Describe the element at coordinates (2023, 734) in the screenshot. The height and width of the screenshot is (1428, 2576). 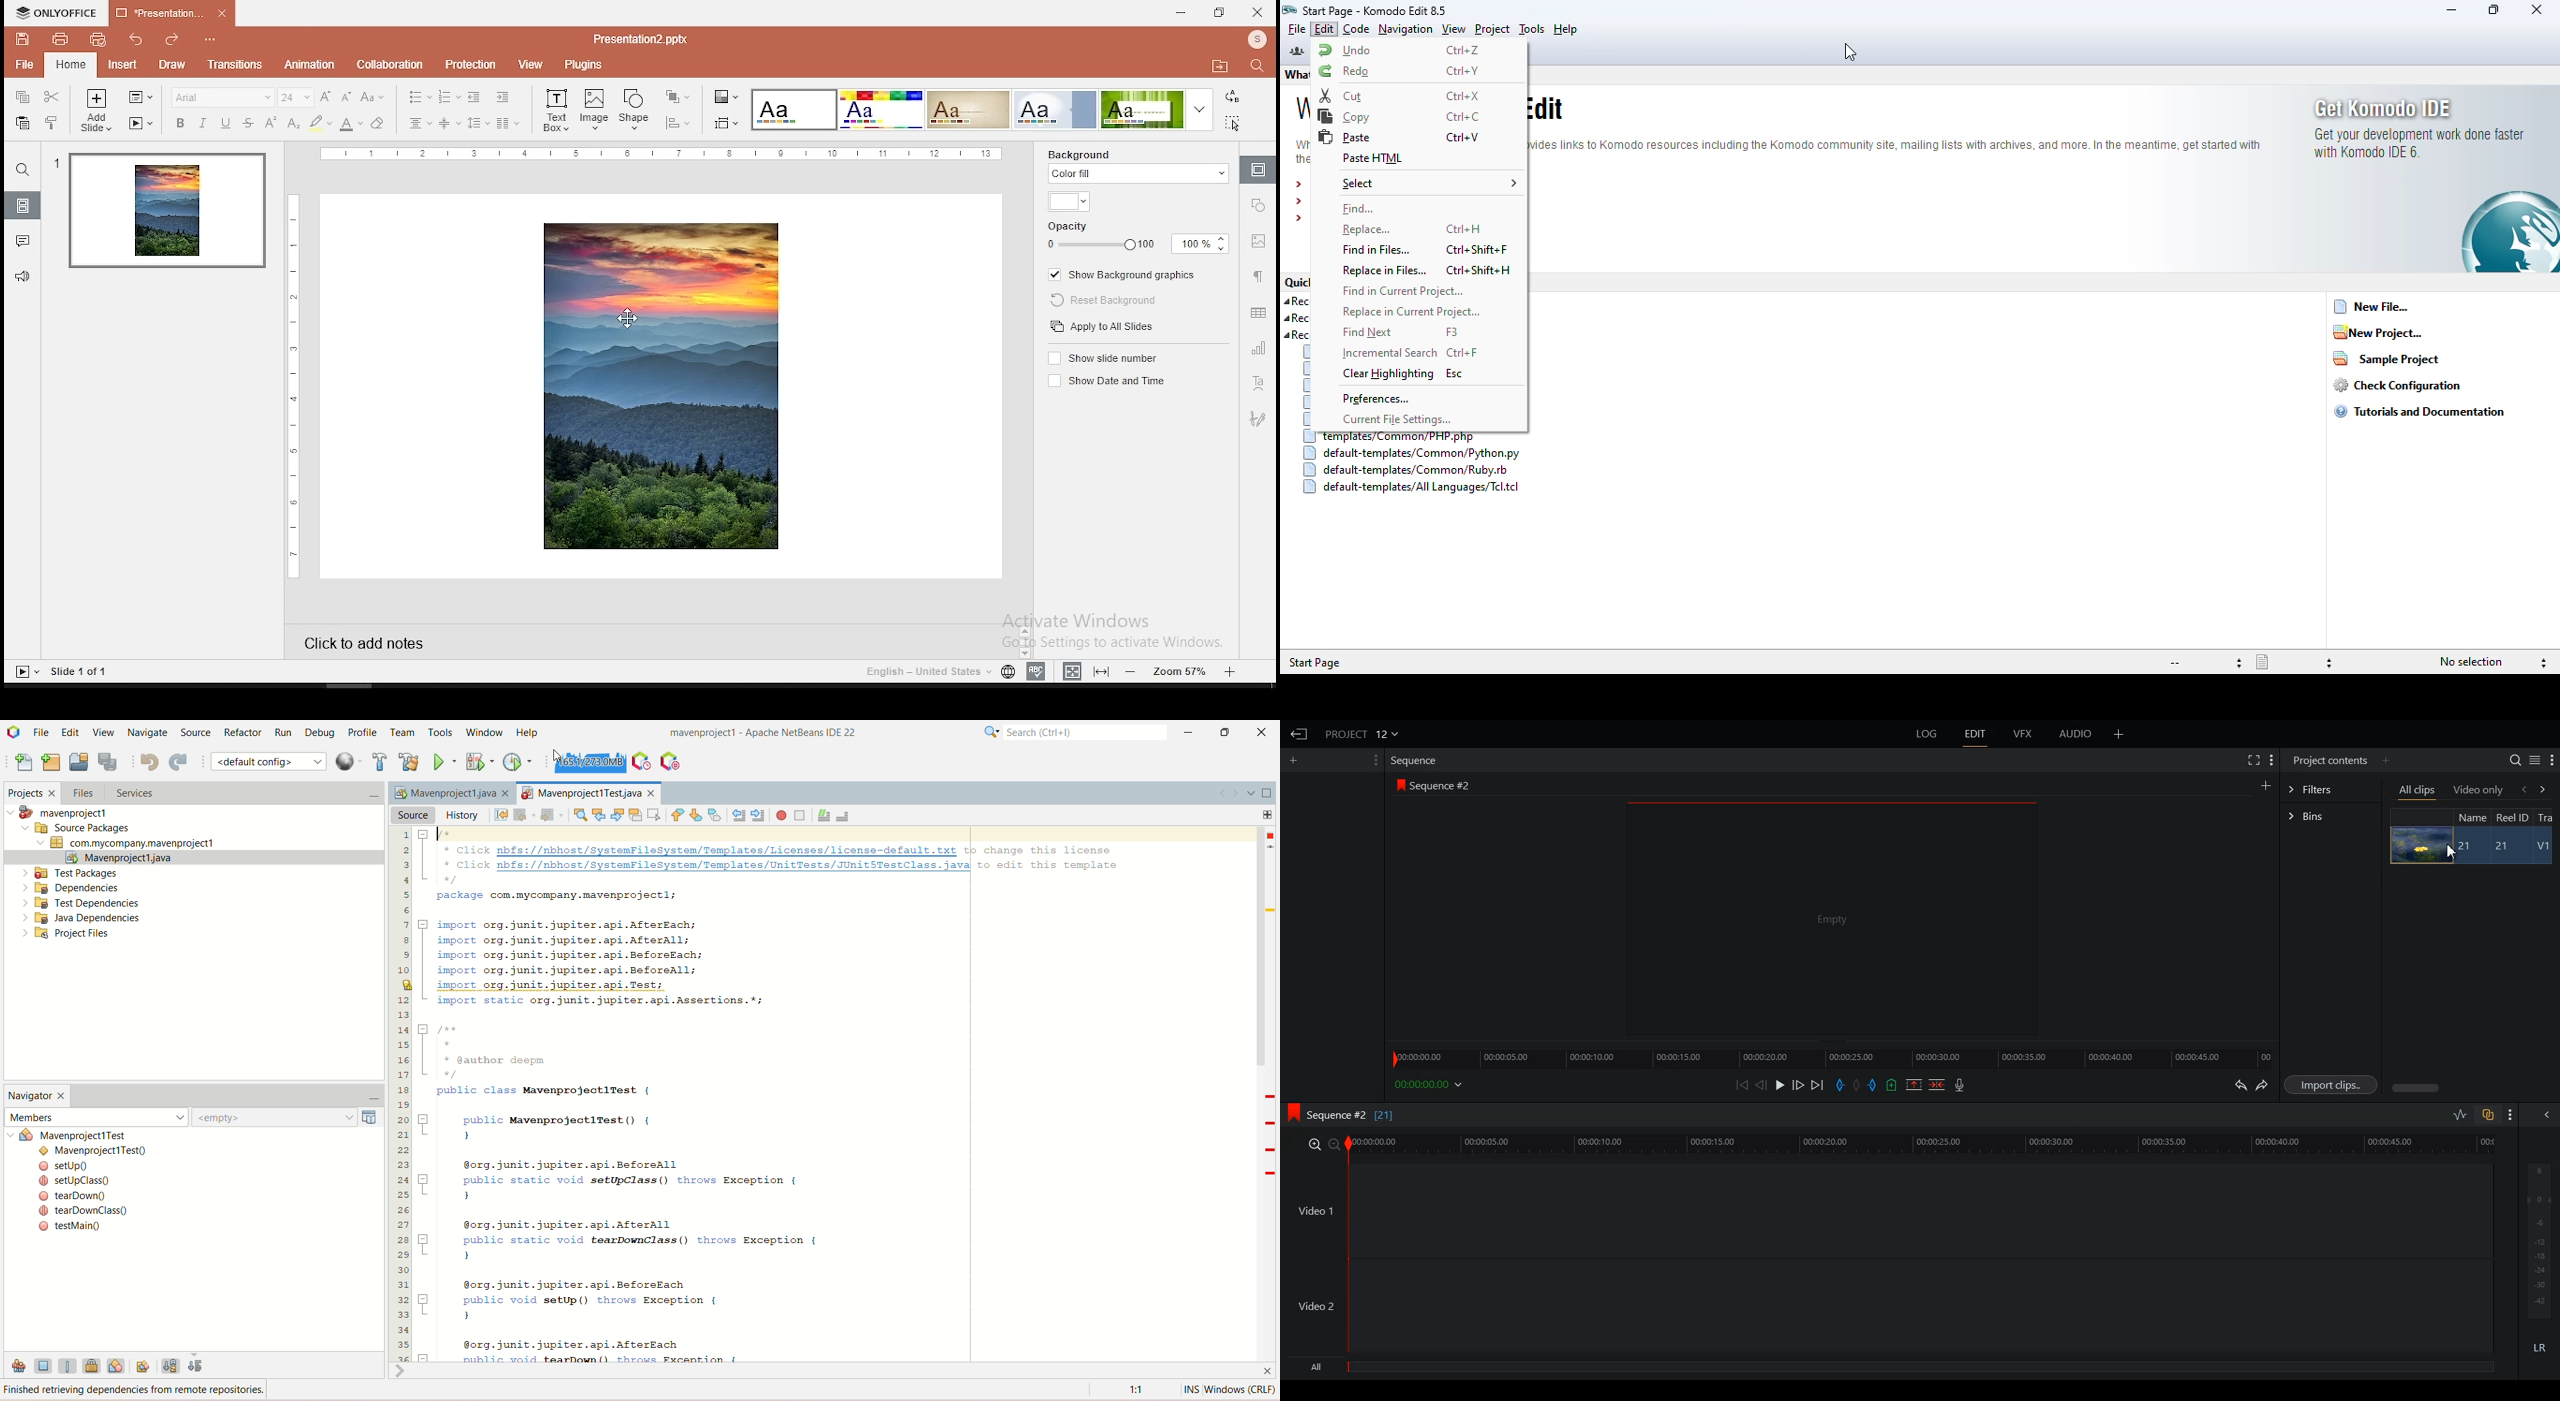
I see `VFX` at that location.